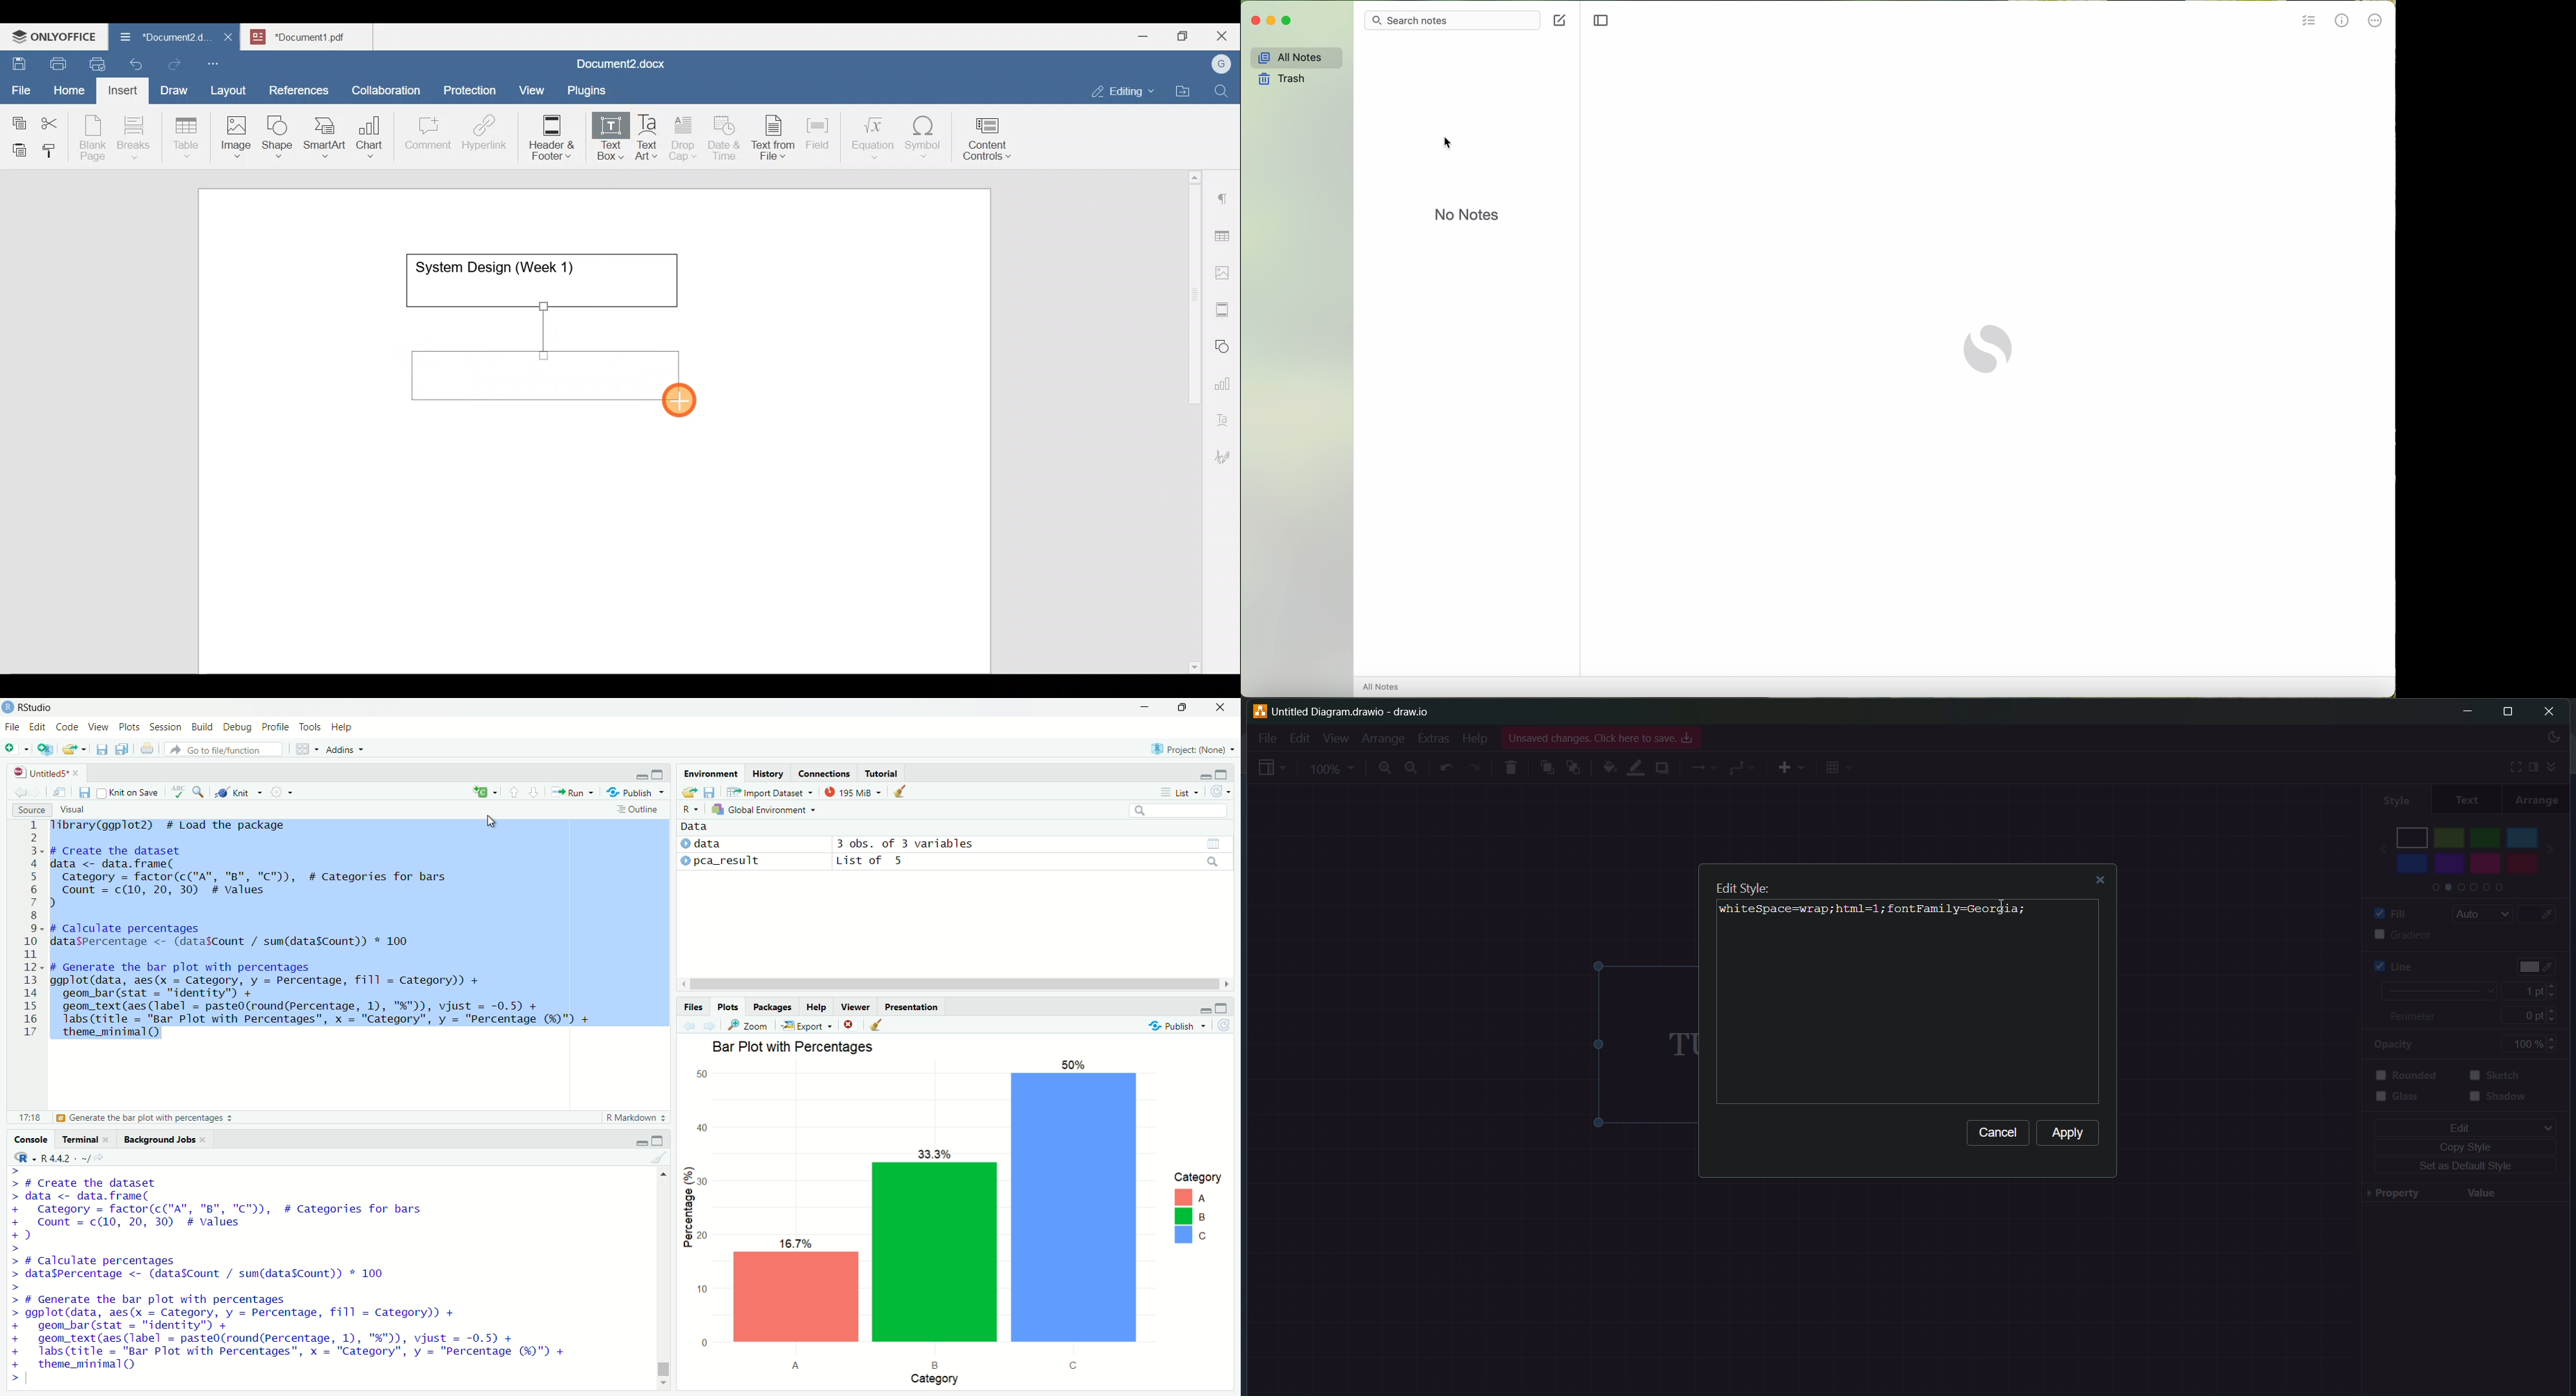 This screenshot has height=1400, width=2576. What do you see at coordinates (13, 728) in the screenshot?
I see `File` at bounding box center [13, 728].